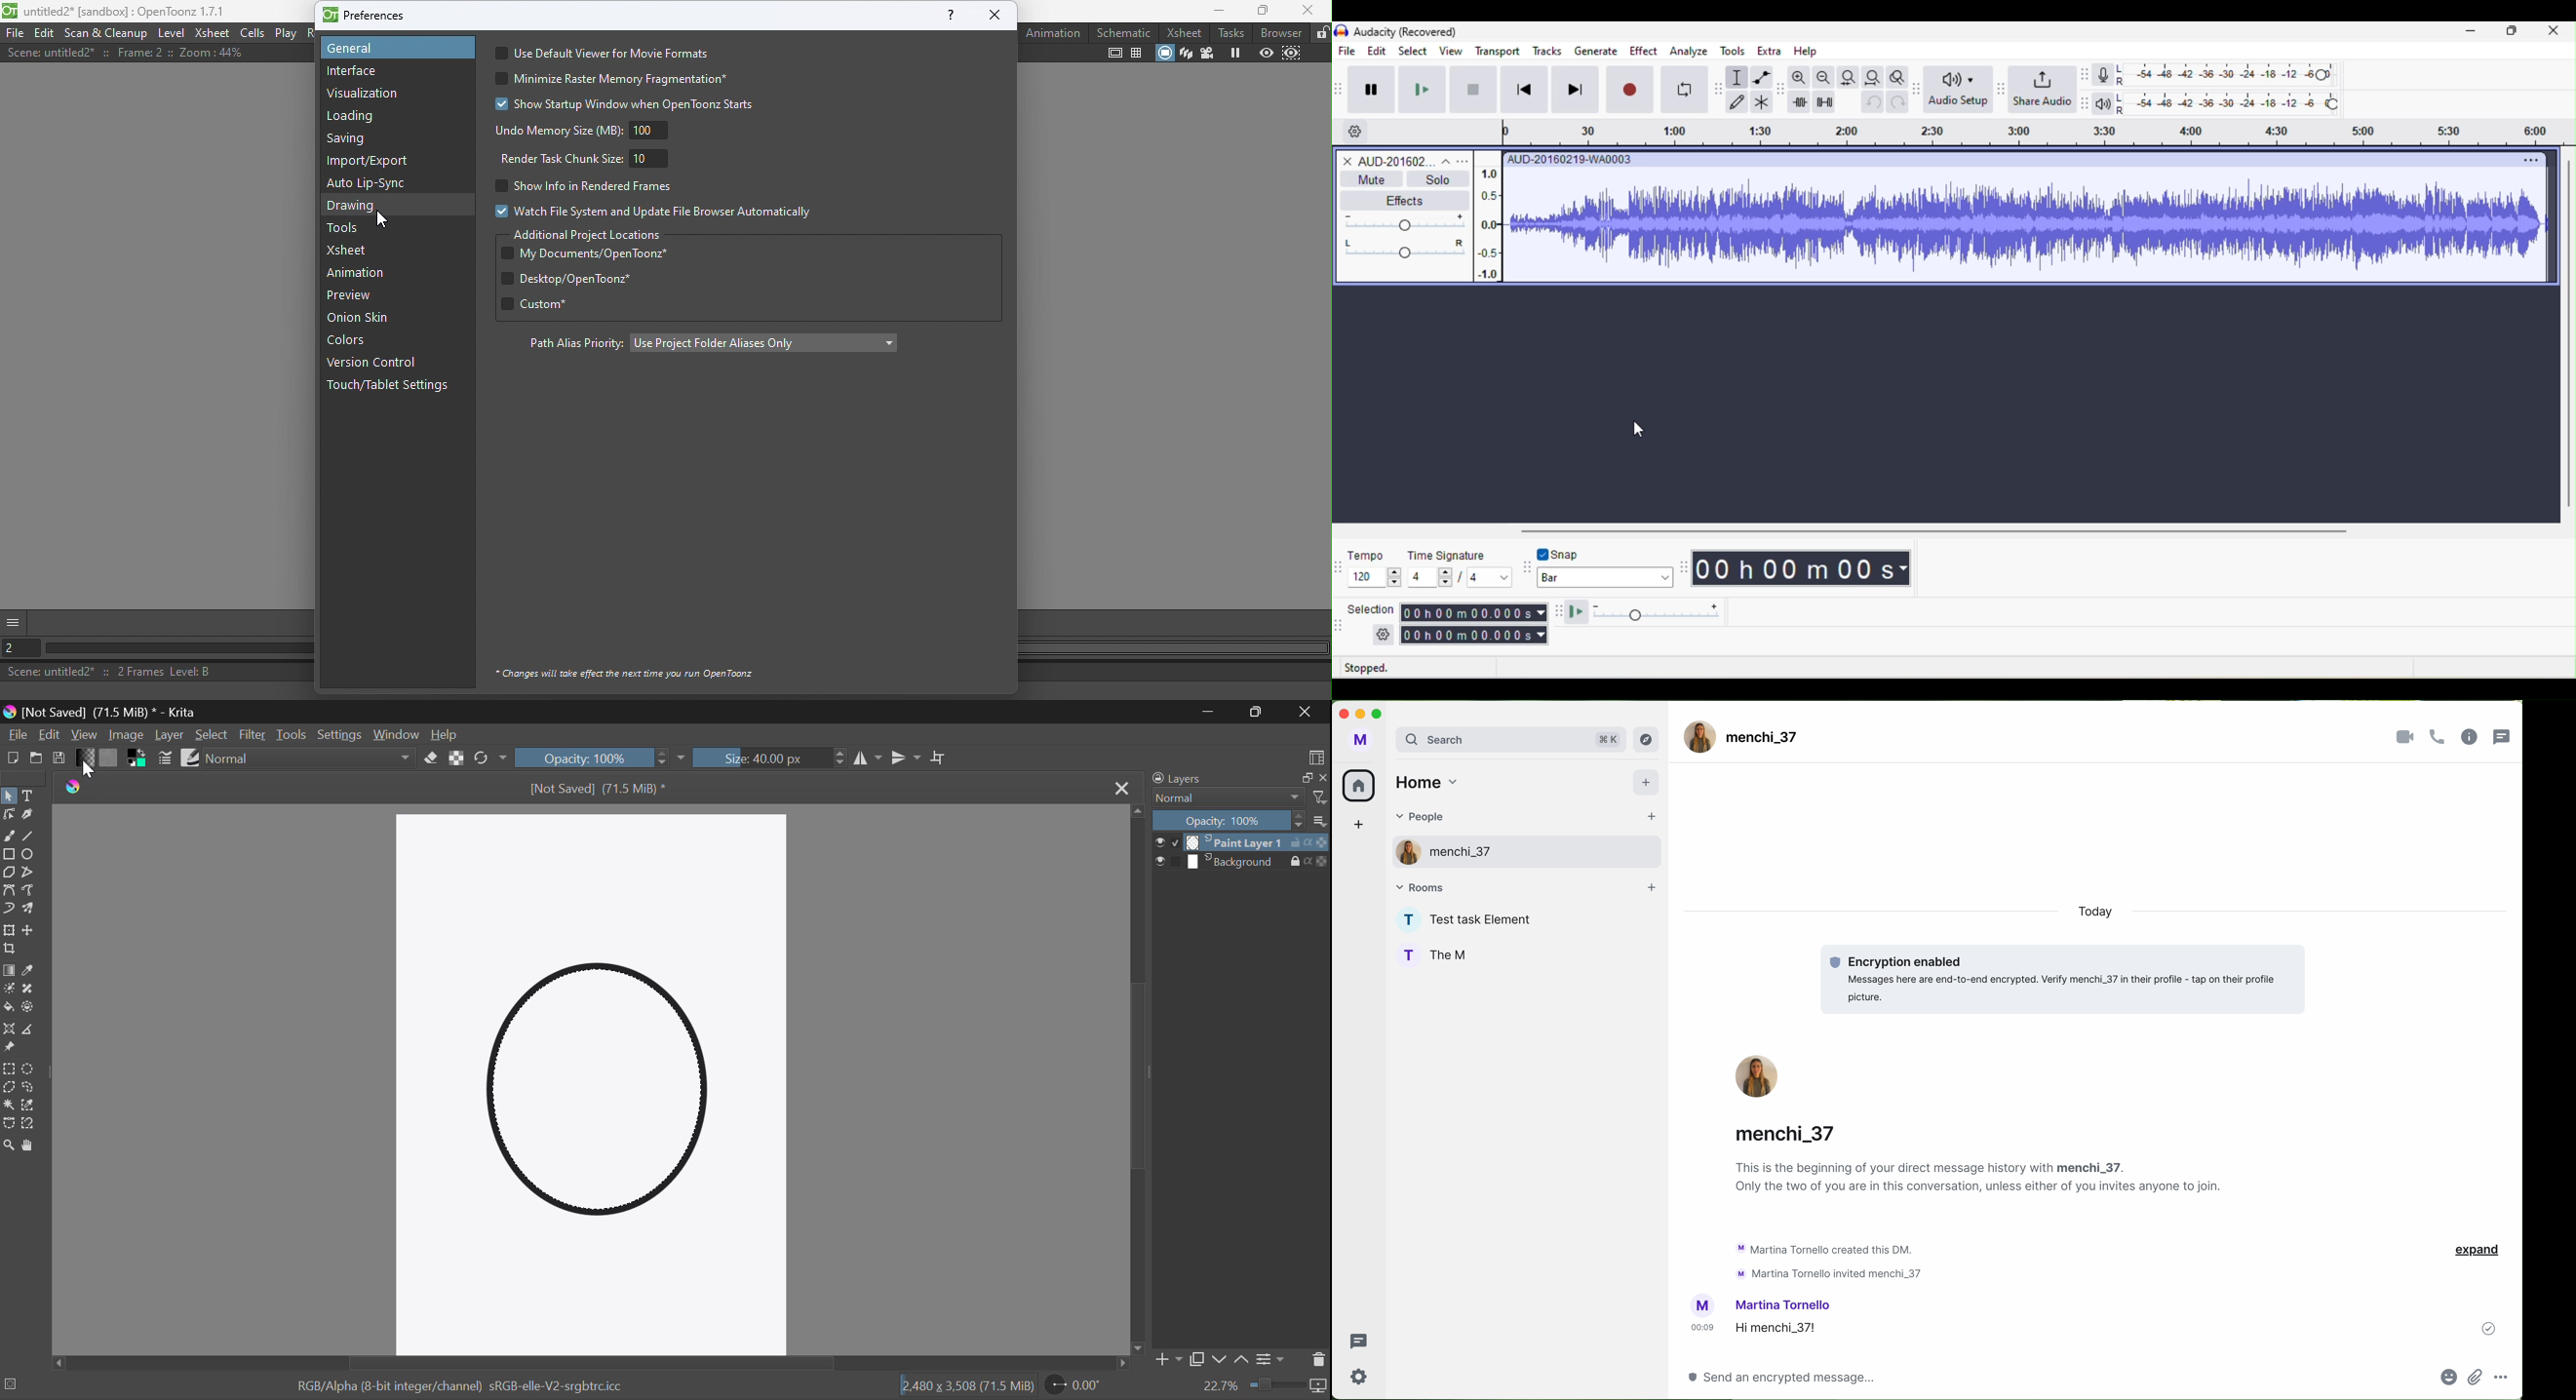 The width and height of the screenshot is (2576, 1400). I want to click on logo, so click(75, 787).